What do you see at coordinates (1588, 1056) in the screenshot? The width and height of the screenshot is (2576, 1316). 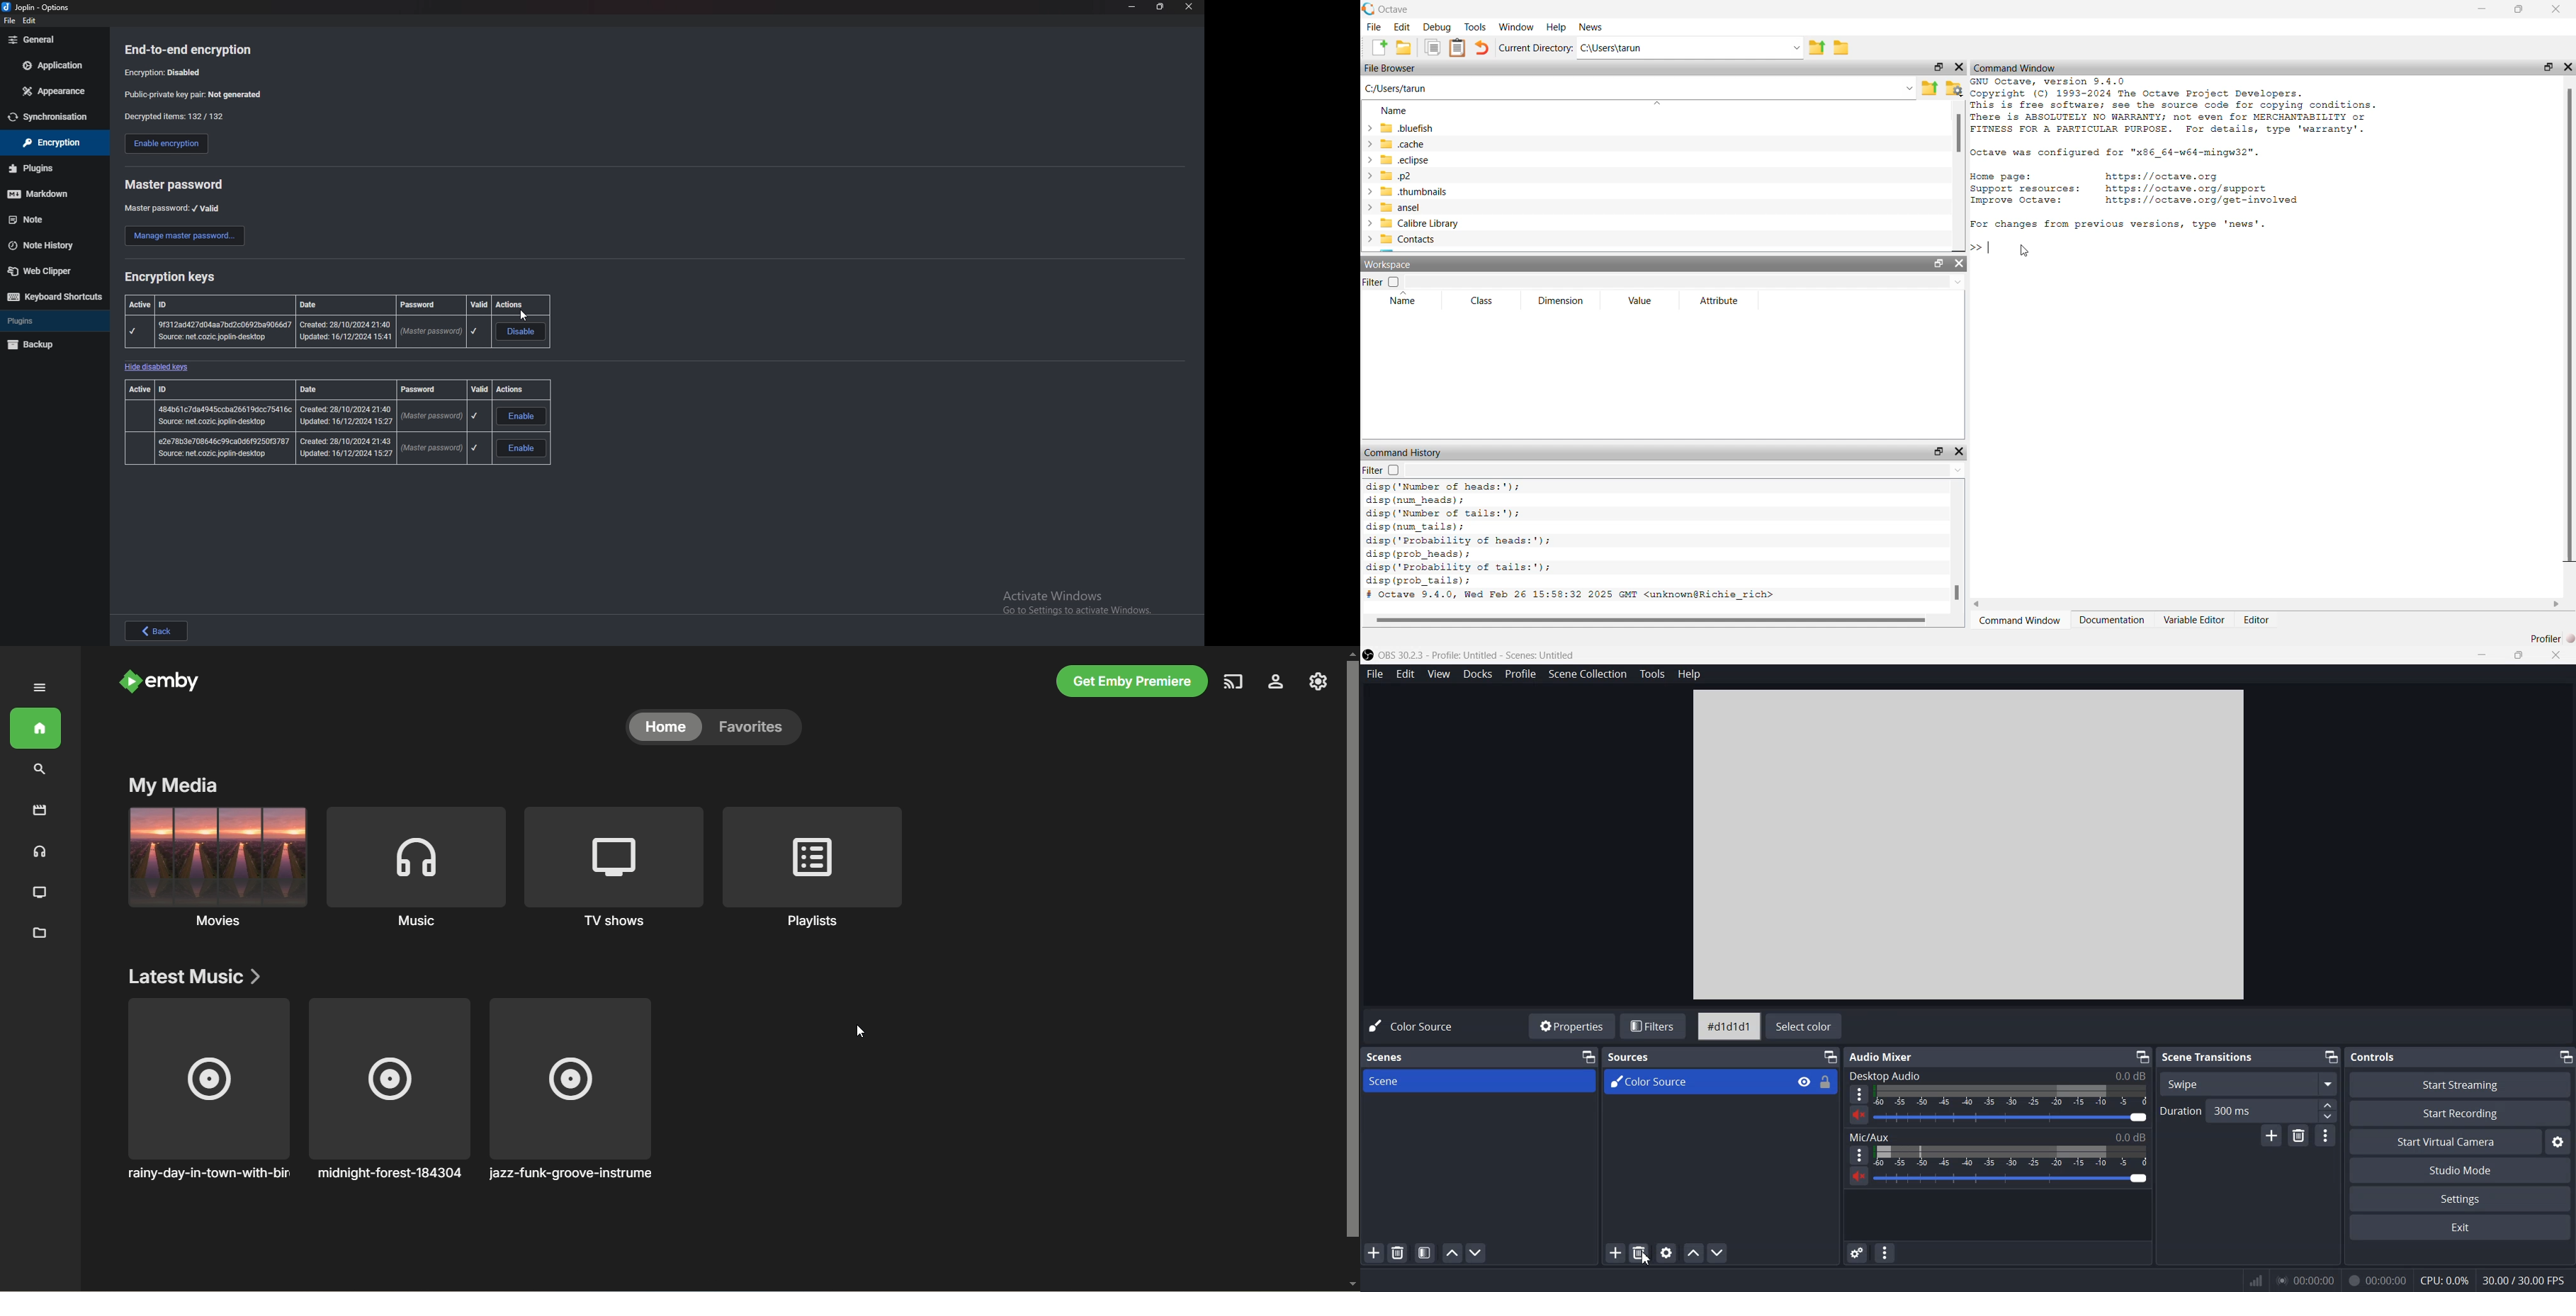 I see `Minimize` at bounding box center [1588, 1056].